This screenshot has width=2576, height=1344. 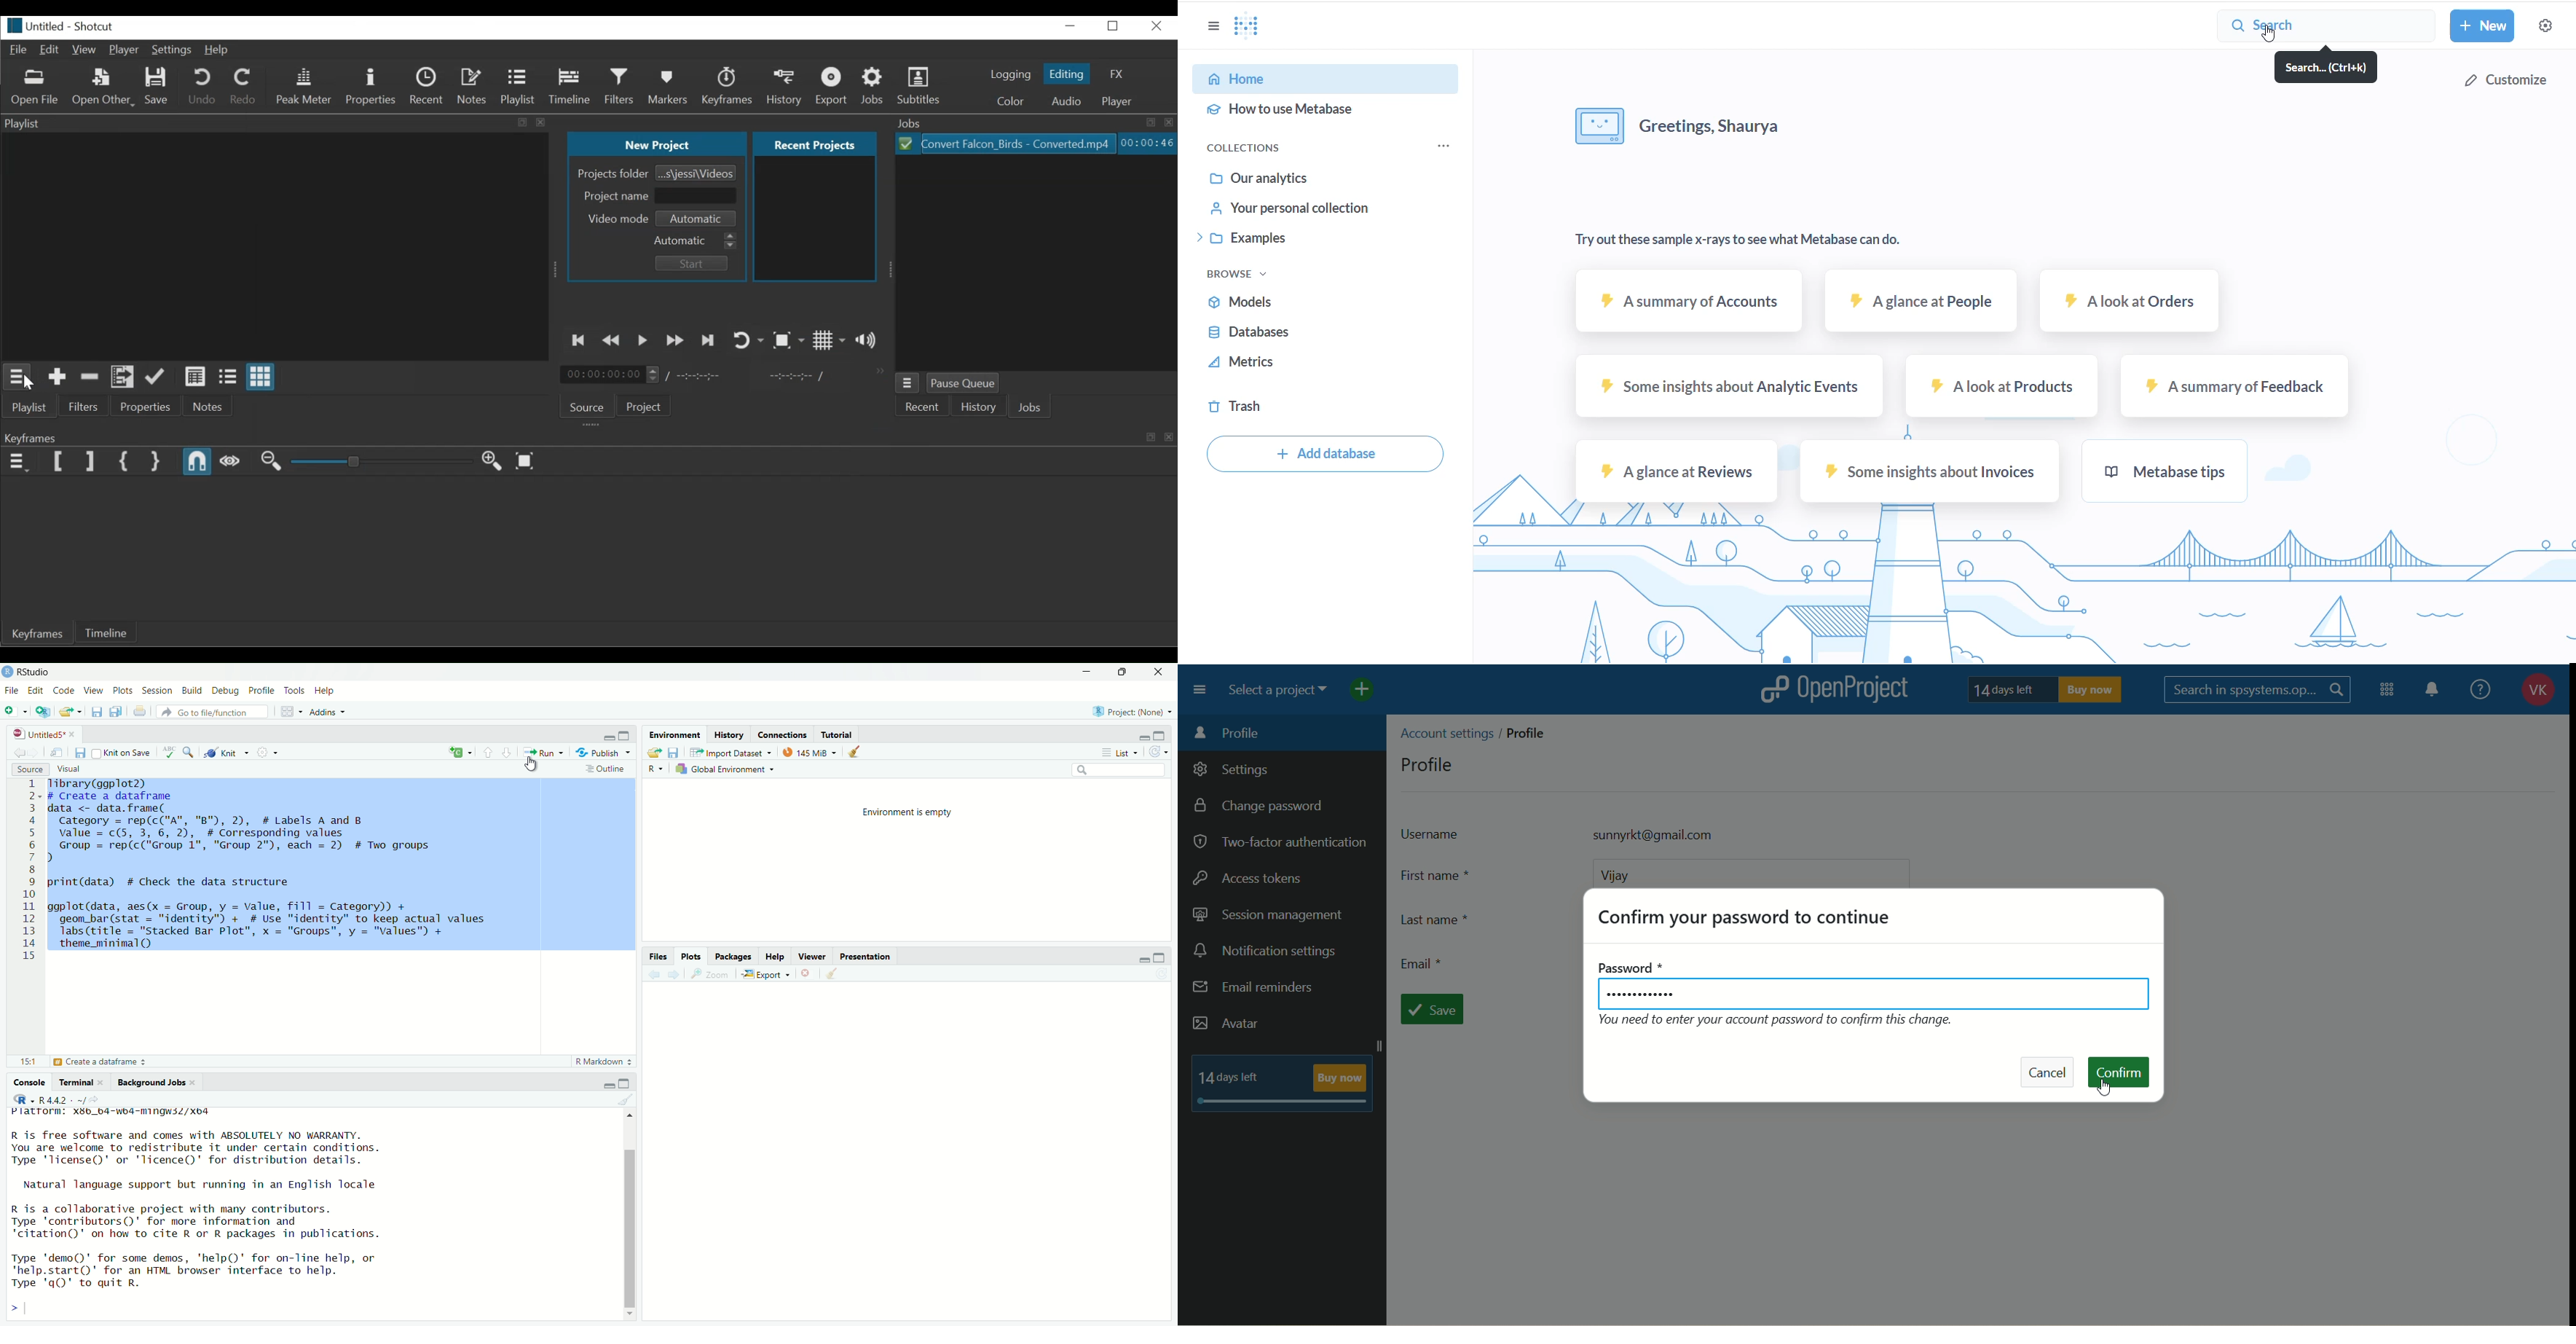 What do you see at coordinates (98, 711) in the screenshot?
I see `Save current document (Ctrl + S)` at bounding box center [98, 711].